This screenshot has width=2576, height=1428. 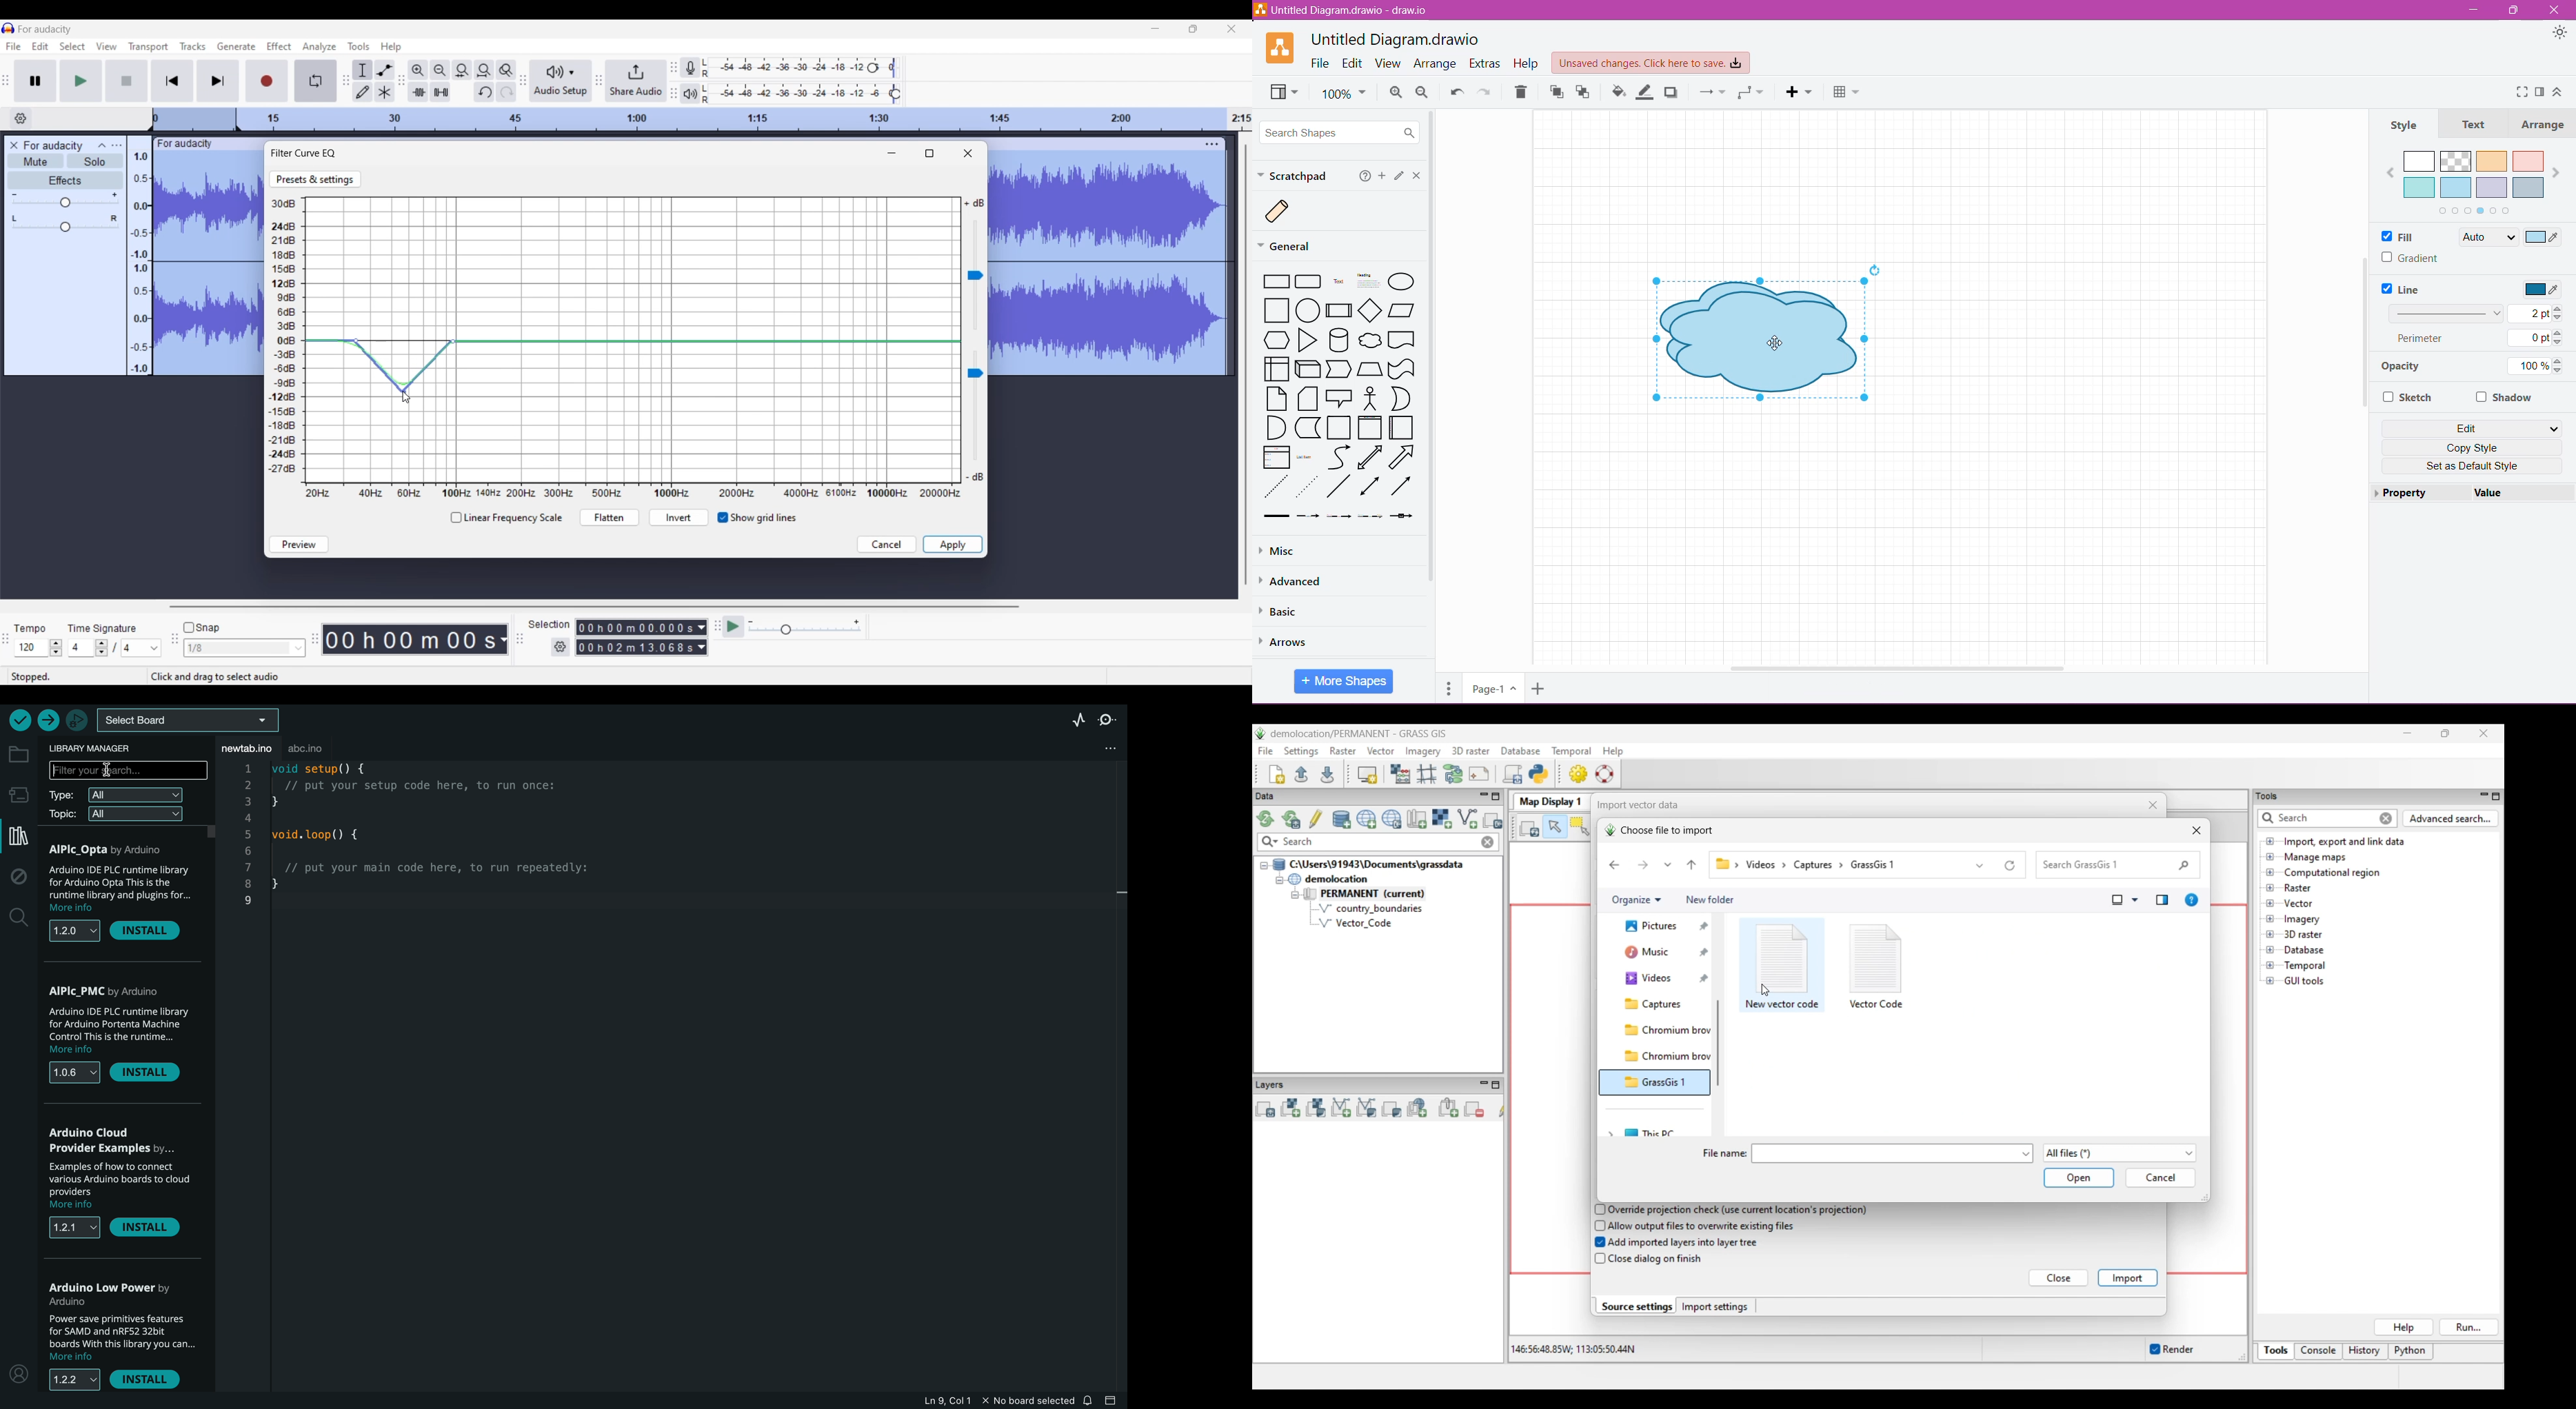 I want to click on Vertical Scroll Bar, so click(x=1434, y=385).